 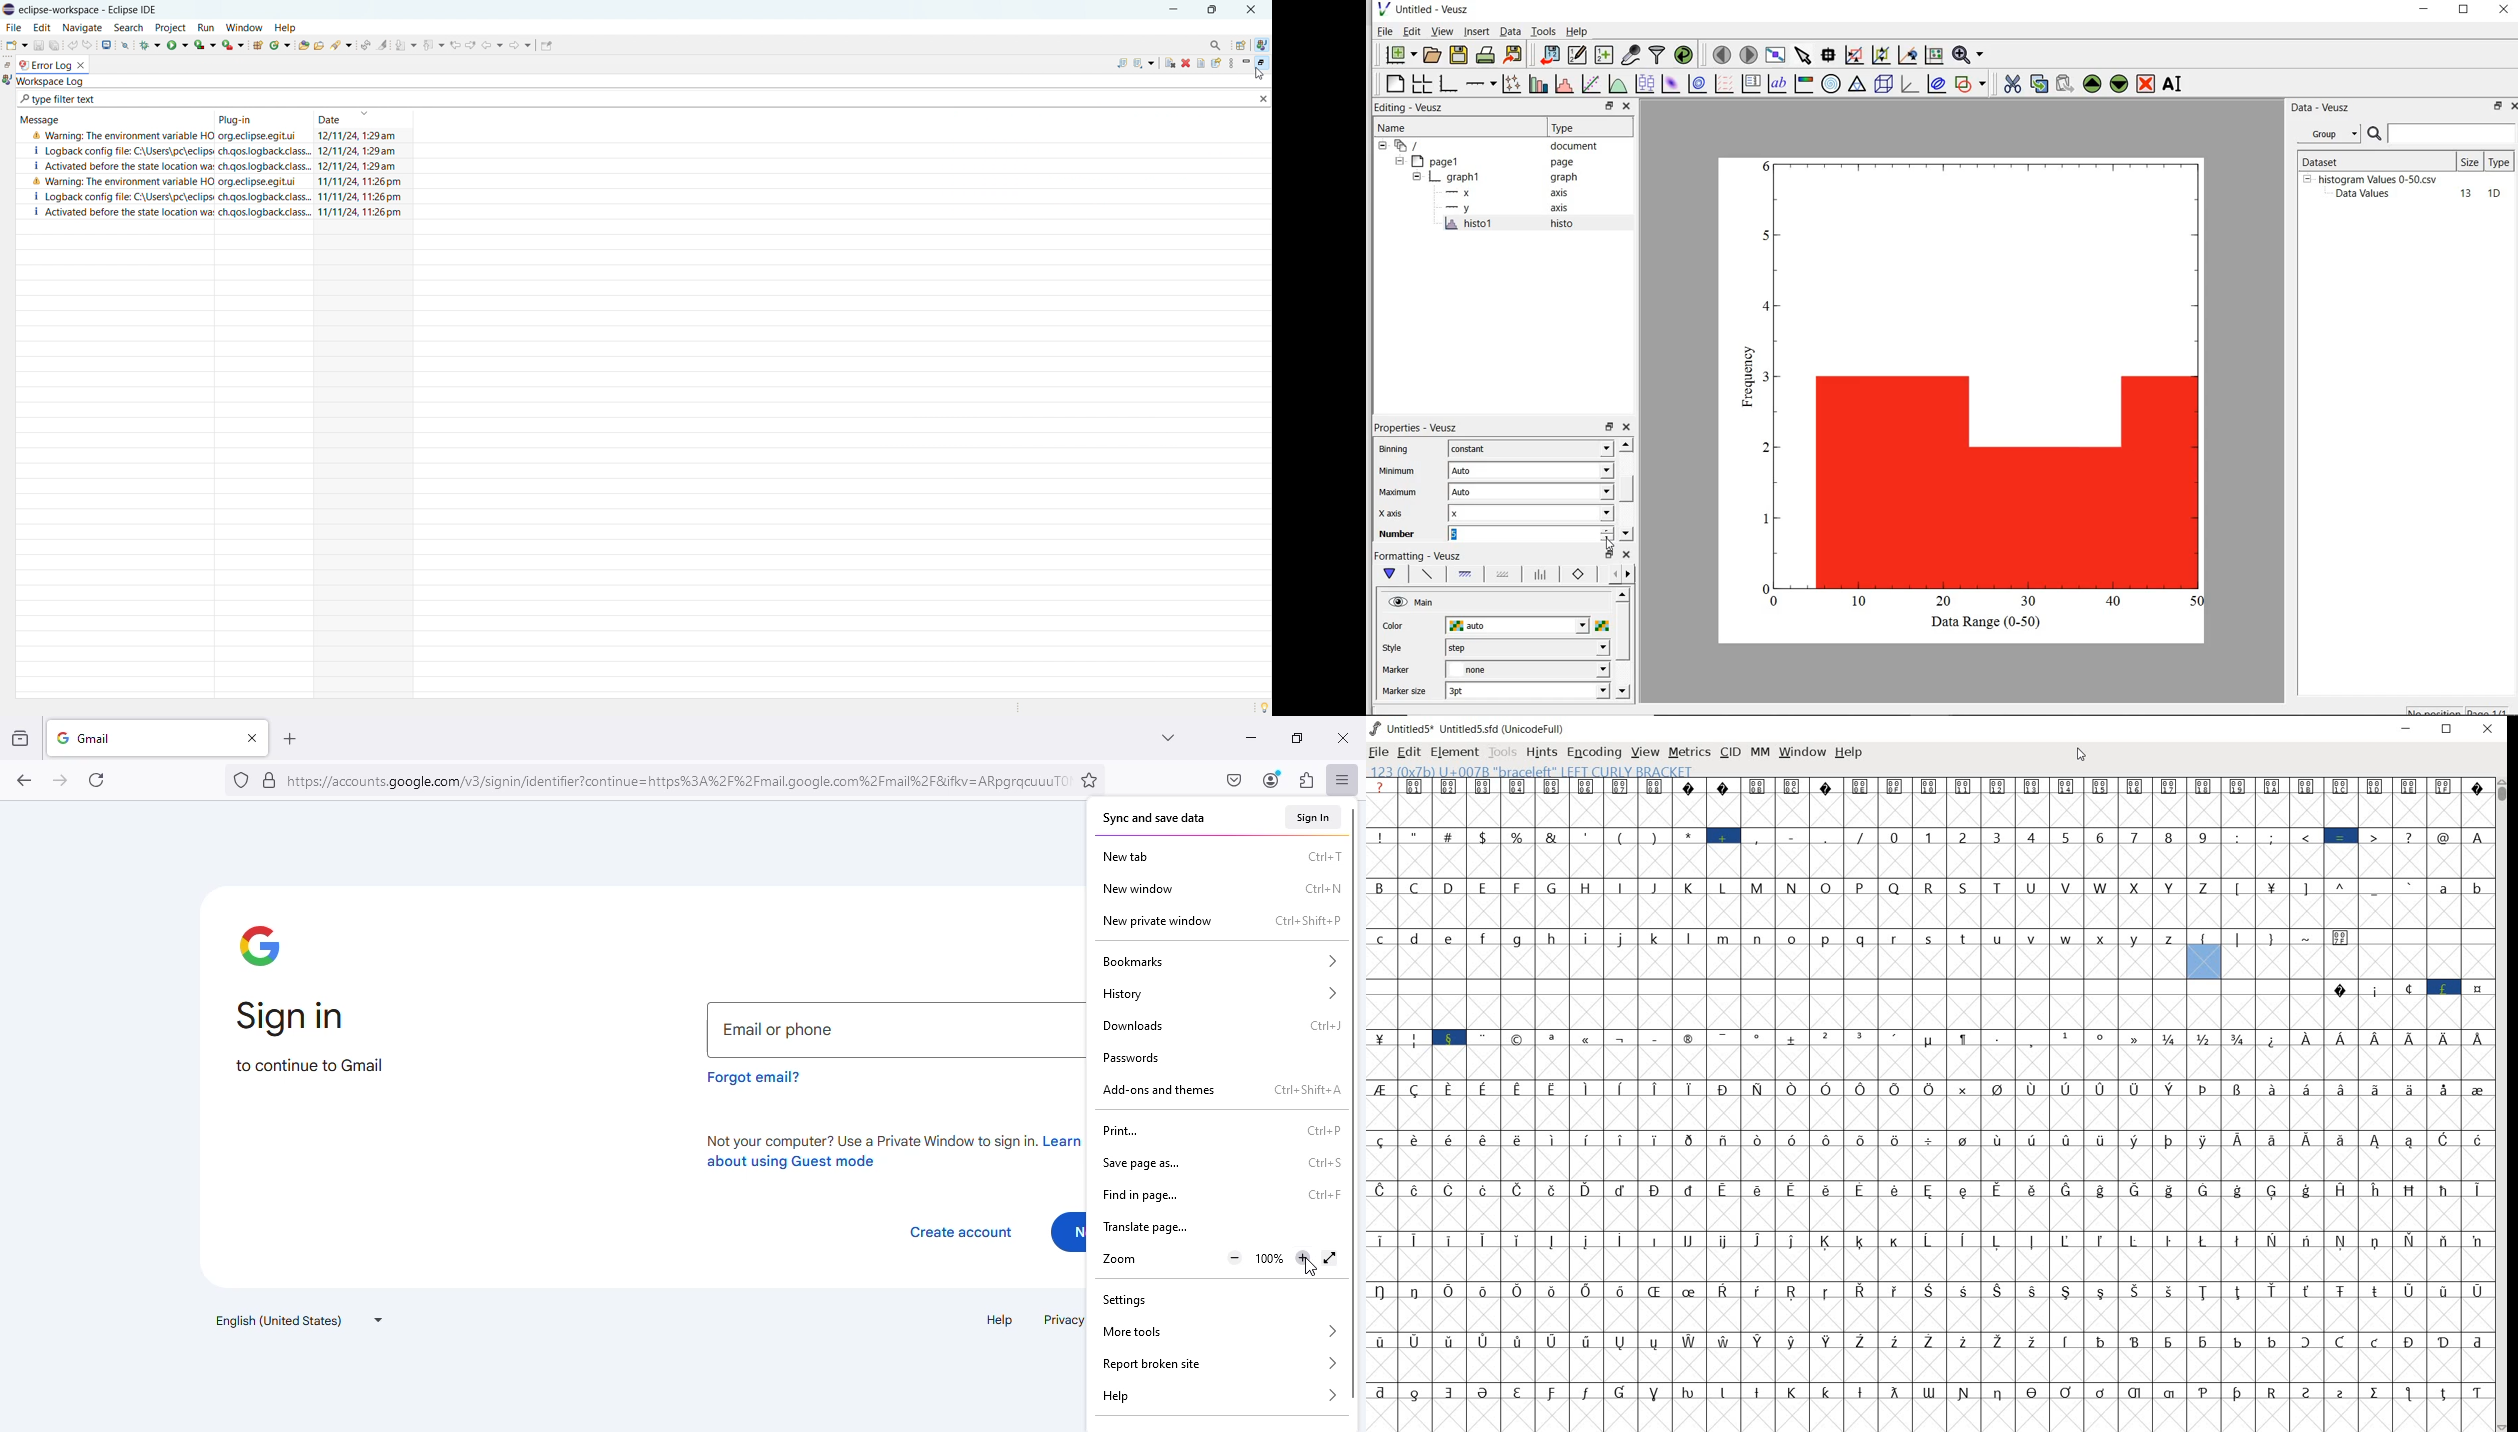 What do you see at coordinates (1322, 888) in the screenshot?
I see `shortcut for new window` at bounding box center [1322, 888].